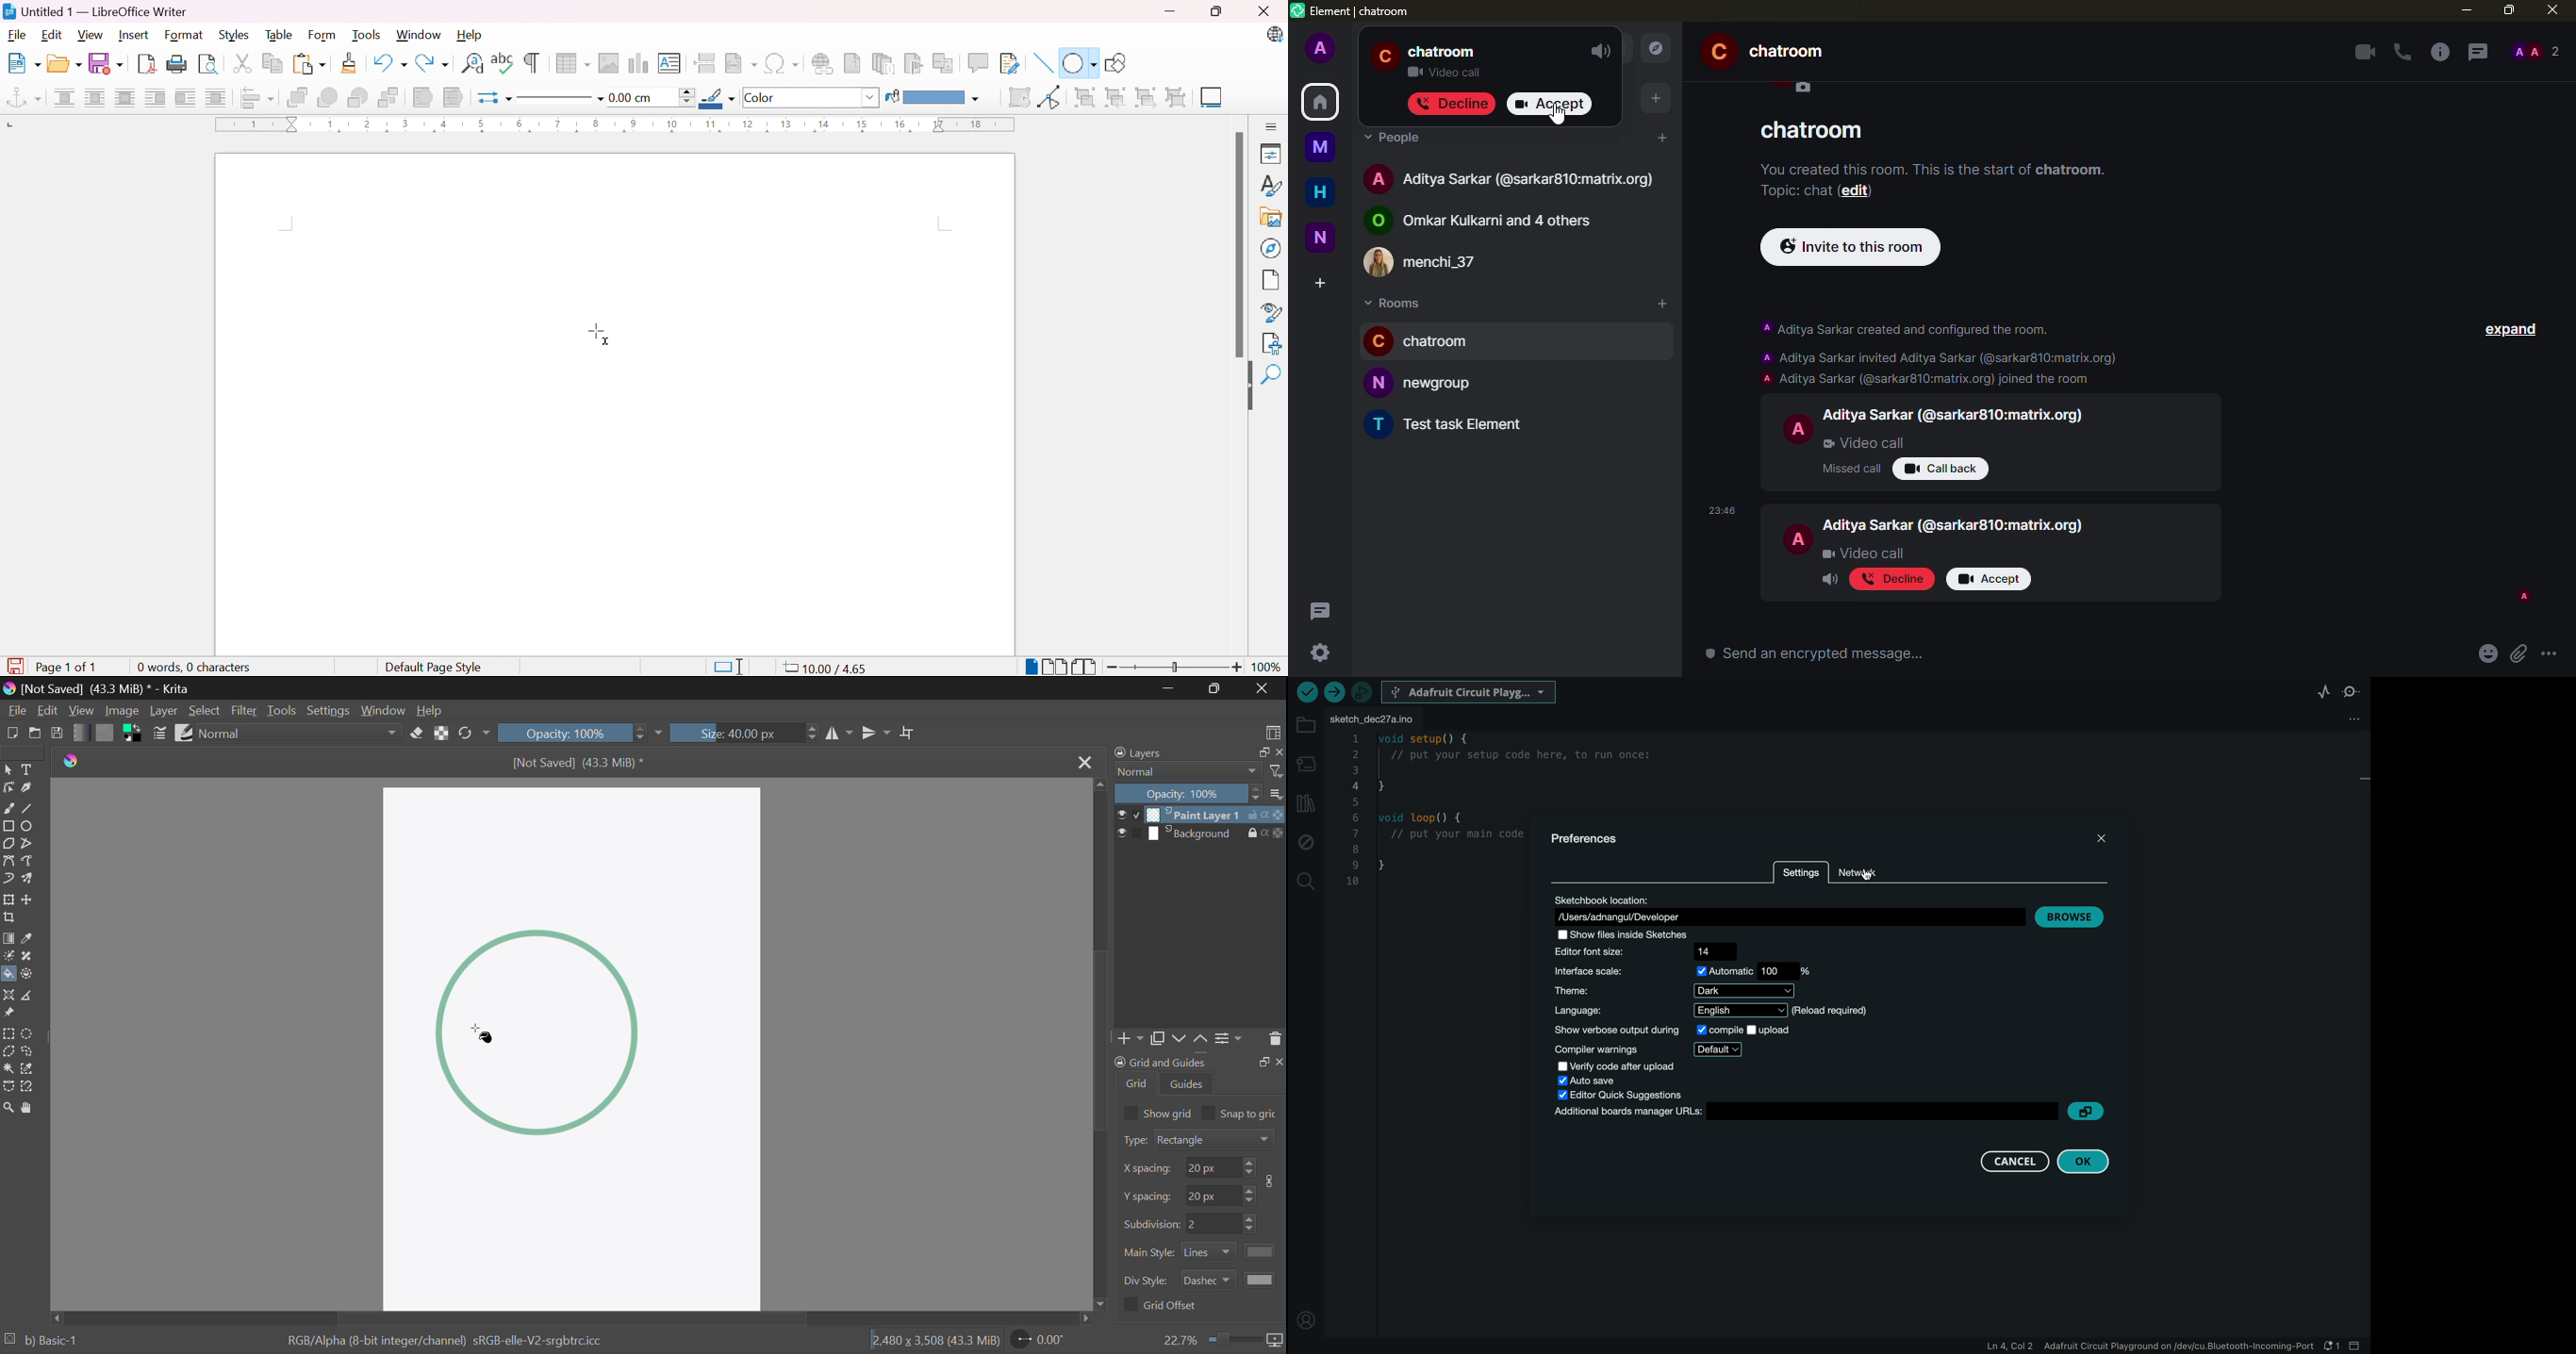 Image resolution: width=2576 pixels, height=1372 pixels. I want to click on Accessibility check, so click(1271, 376).